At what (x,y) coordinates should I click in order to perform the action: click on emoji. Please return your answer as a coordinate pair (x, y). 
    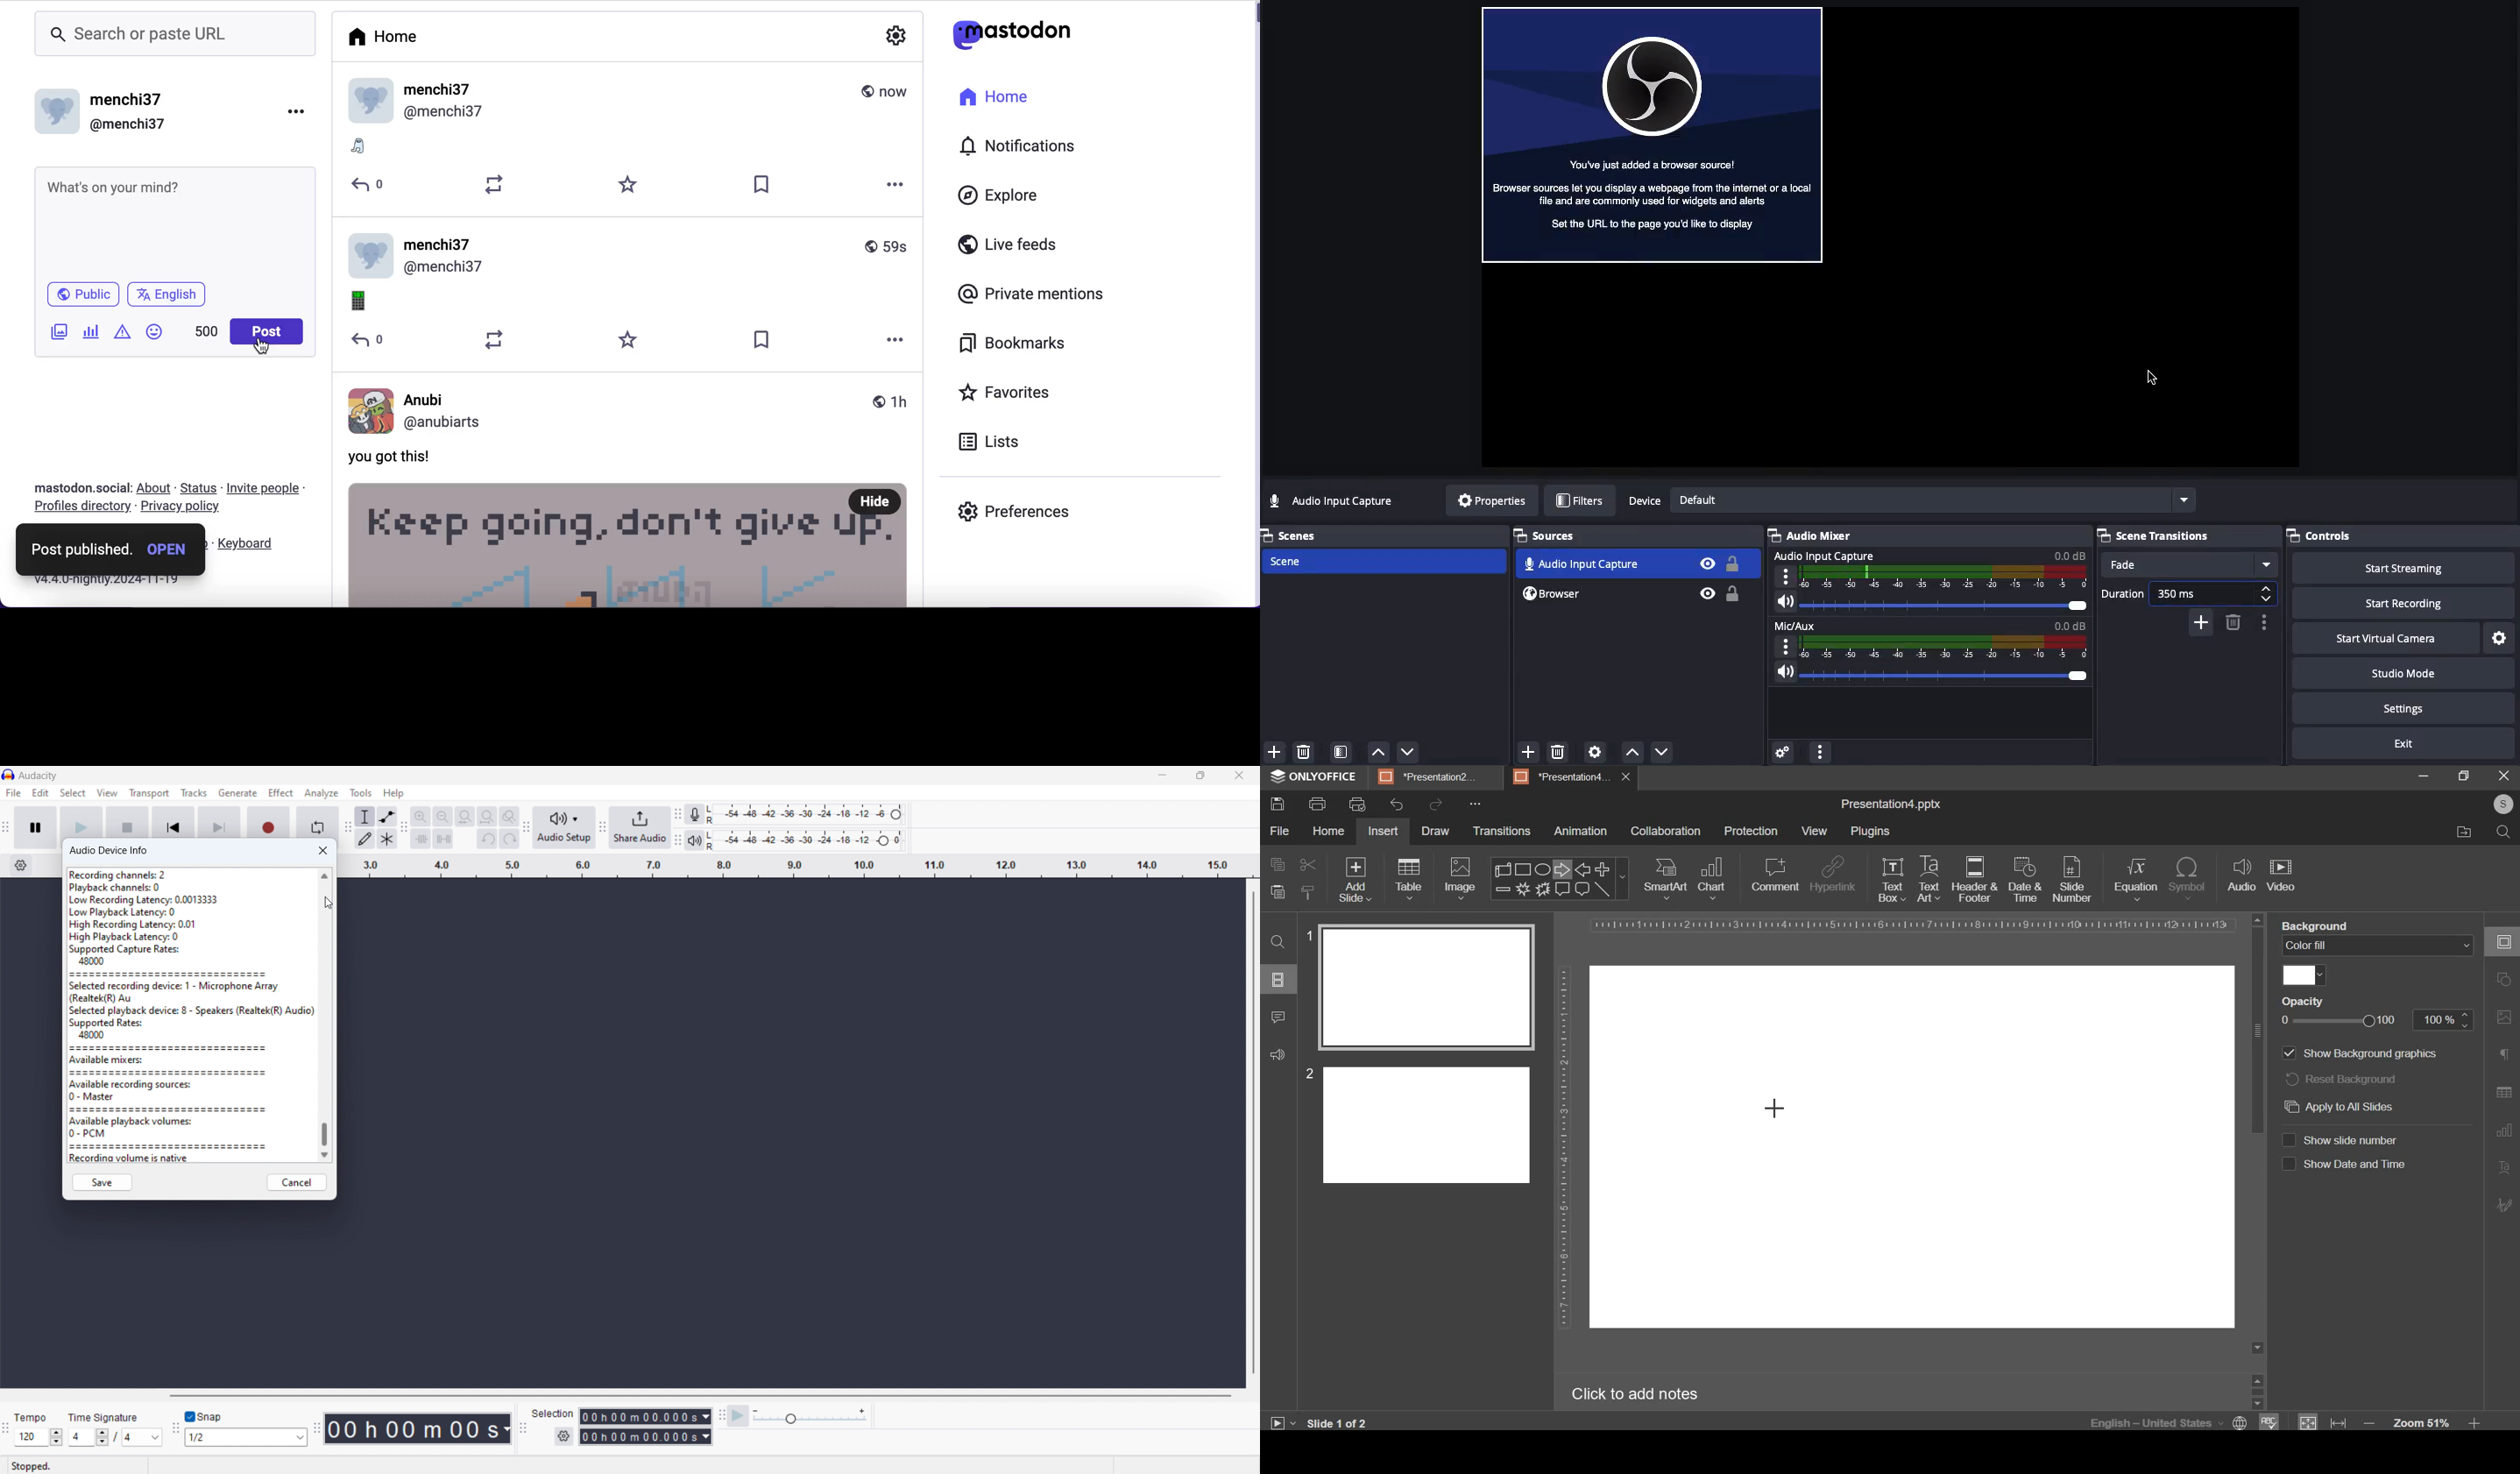
    Looking at the image, I should click on (366, 148).